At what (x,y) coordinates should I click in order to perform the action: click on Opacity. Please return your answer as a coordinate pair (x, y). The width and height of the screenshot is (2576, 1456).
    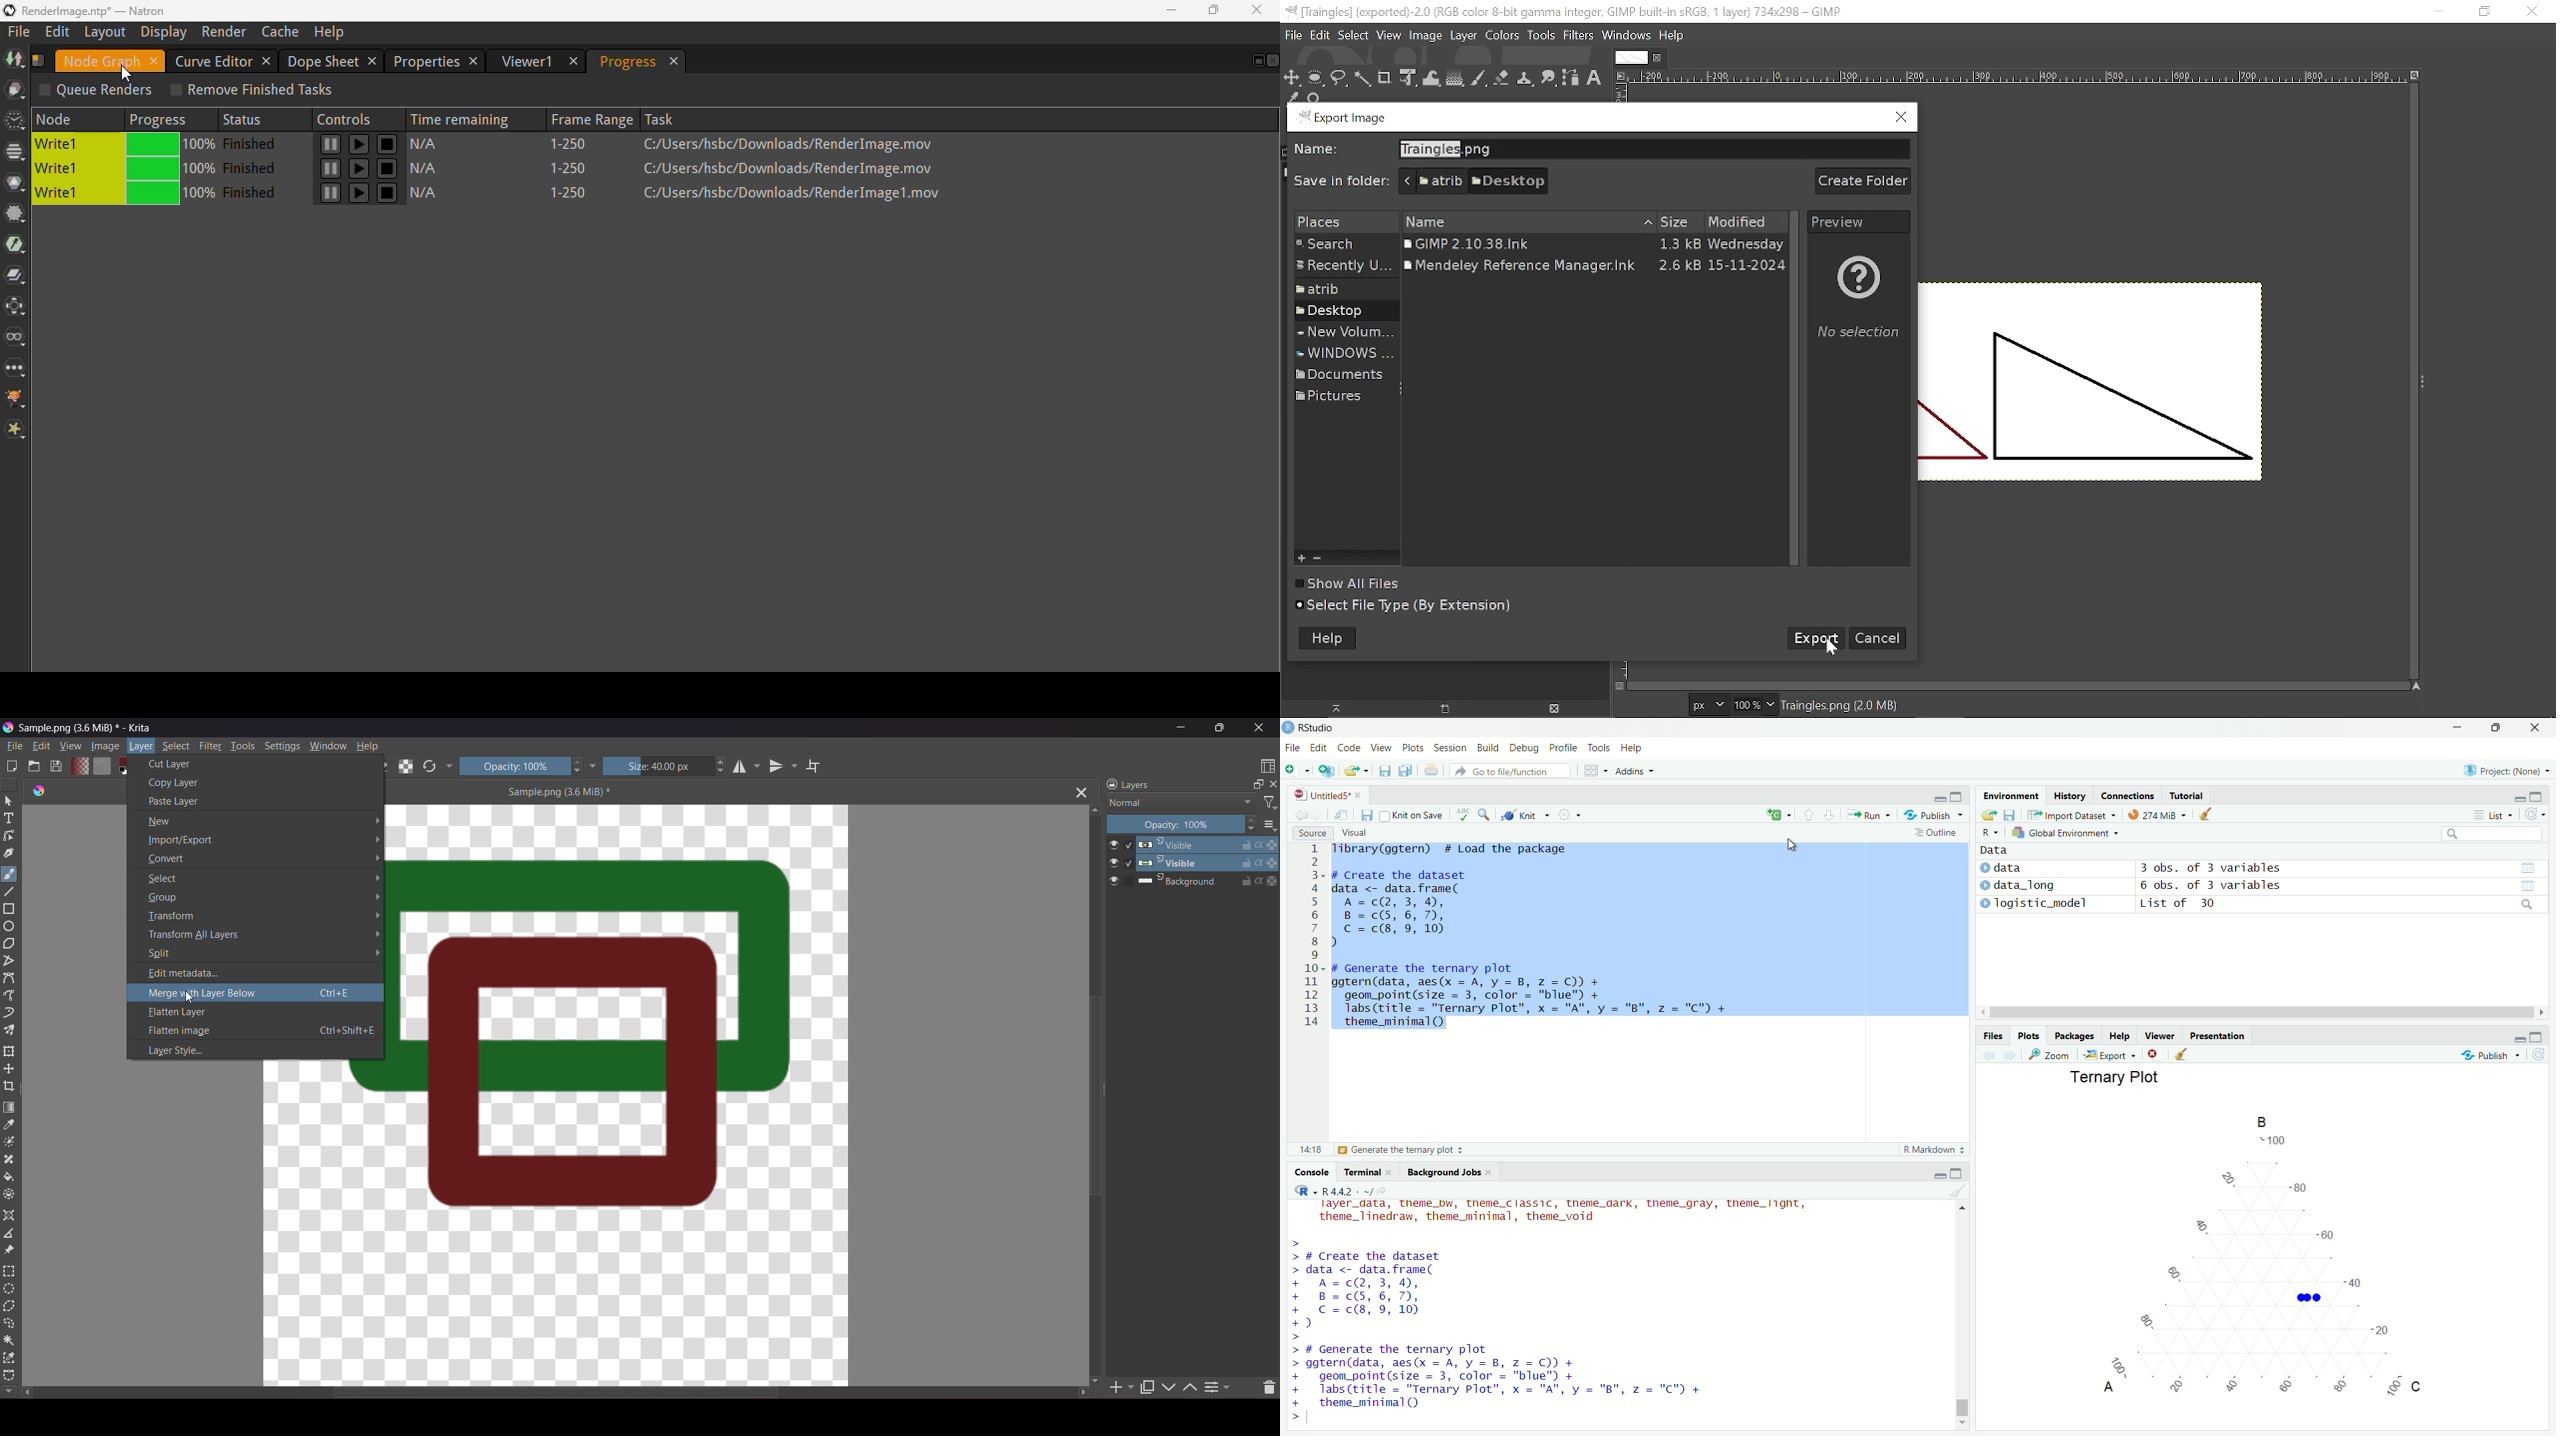
    Looking at the image, I should click on (522, 765).